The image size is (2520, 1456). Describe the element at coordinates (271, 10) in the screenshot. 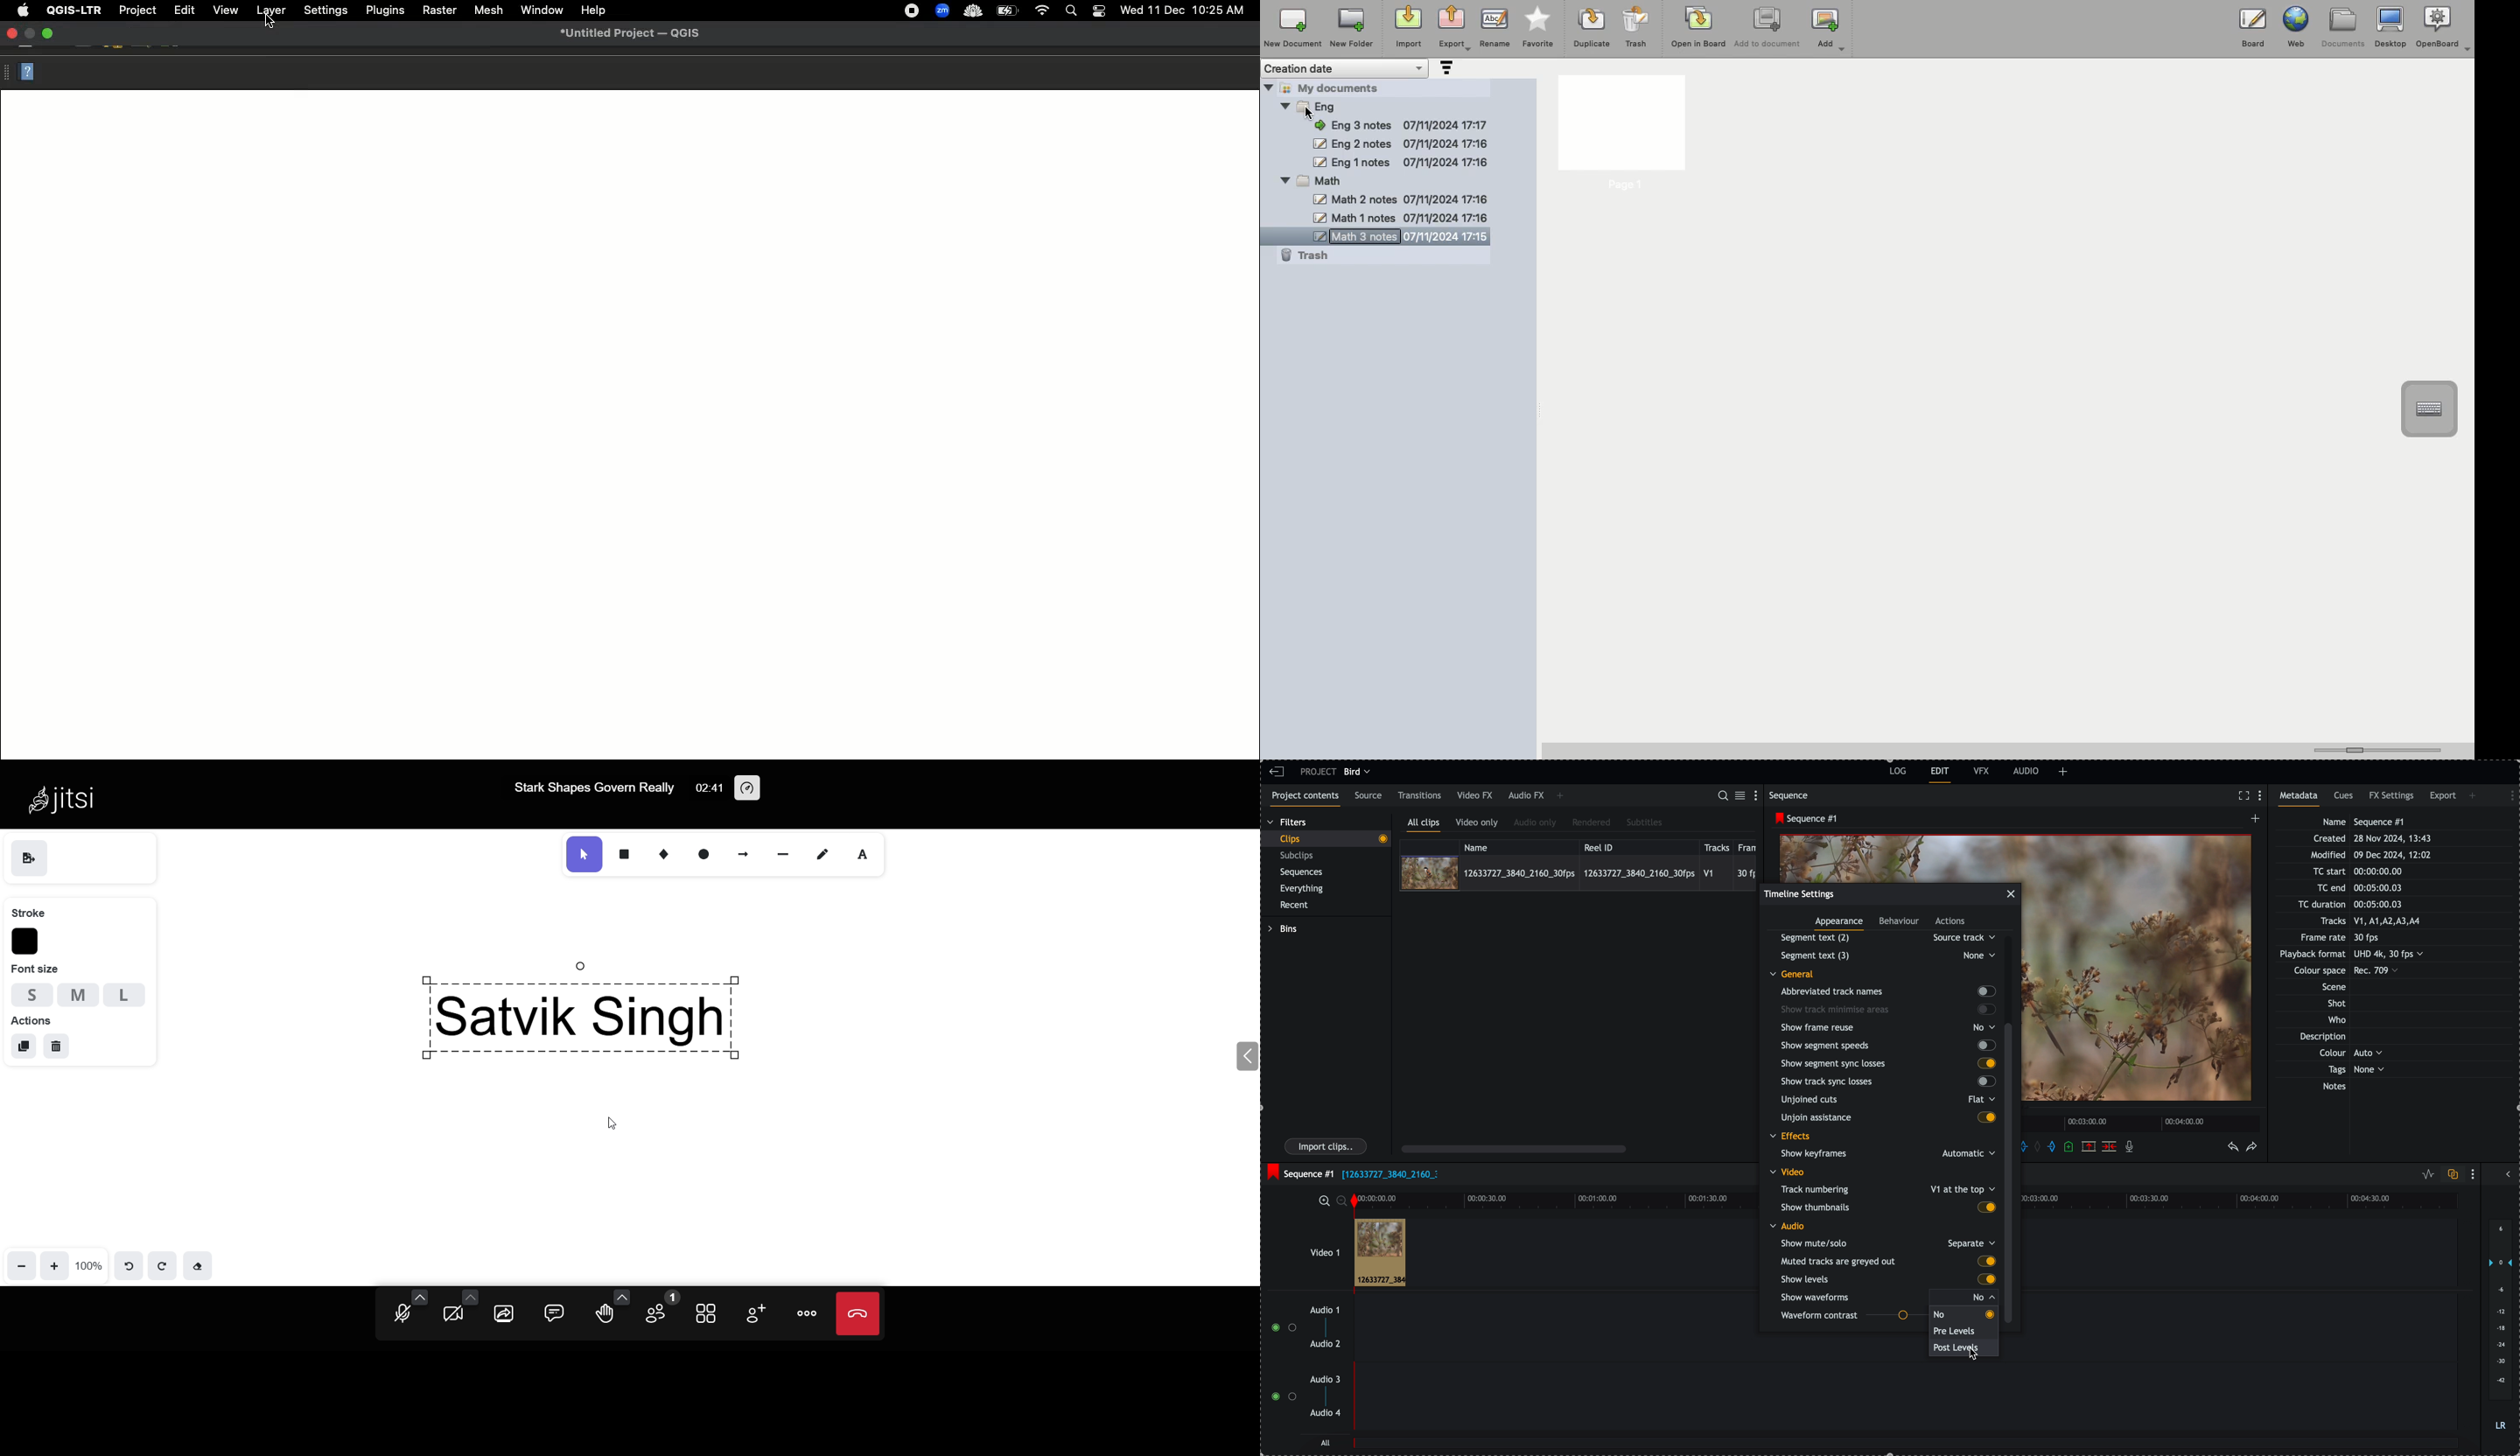

I see `Layer` at that location.